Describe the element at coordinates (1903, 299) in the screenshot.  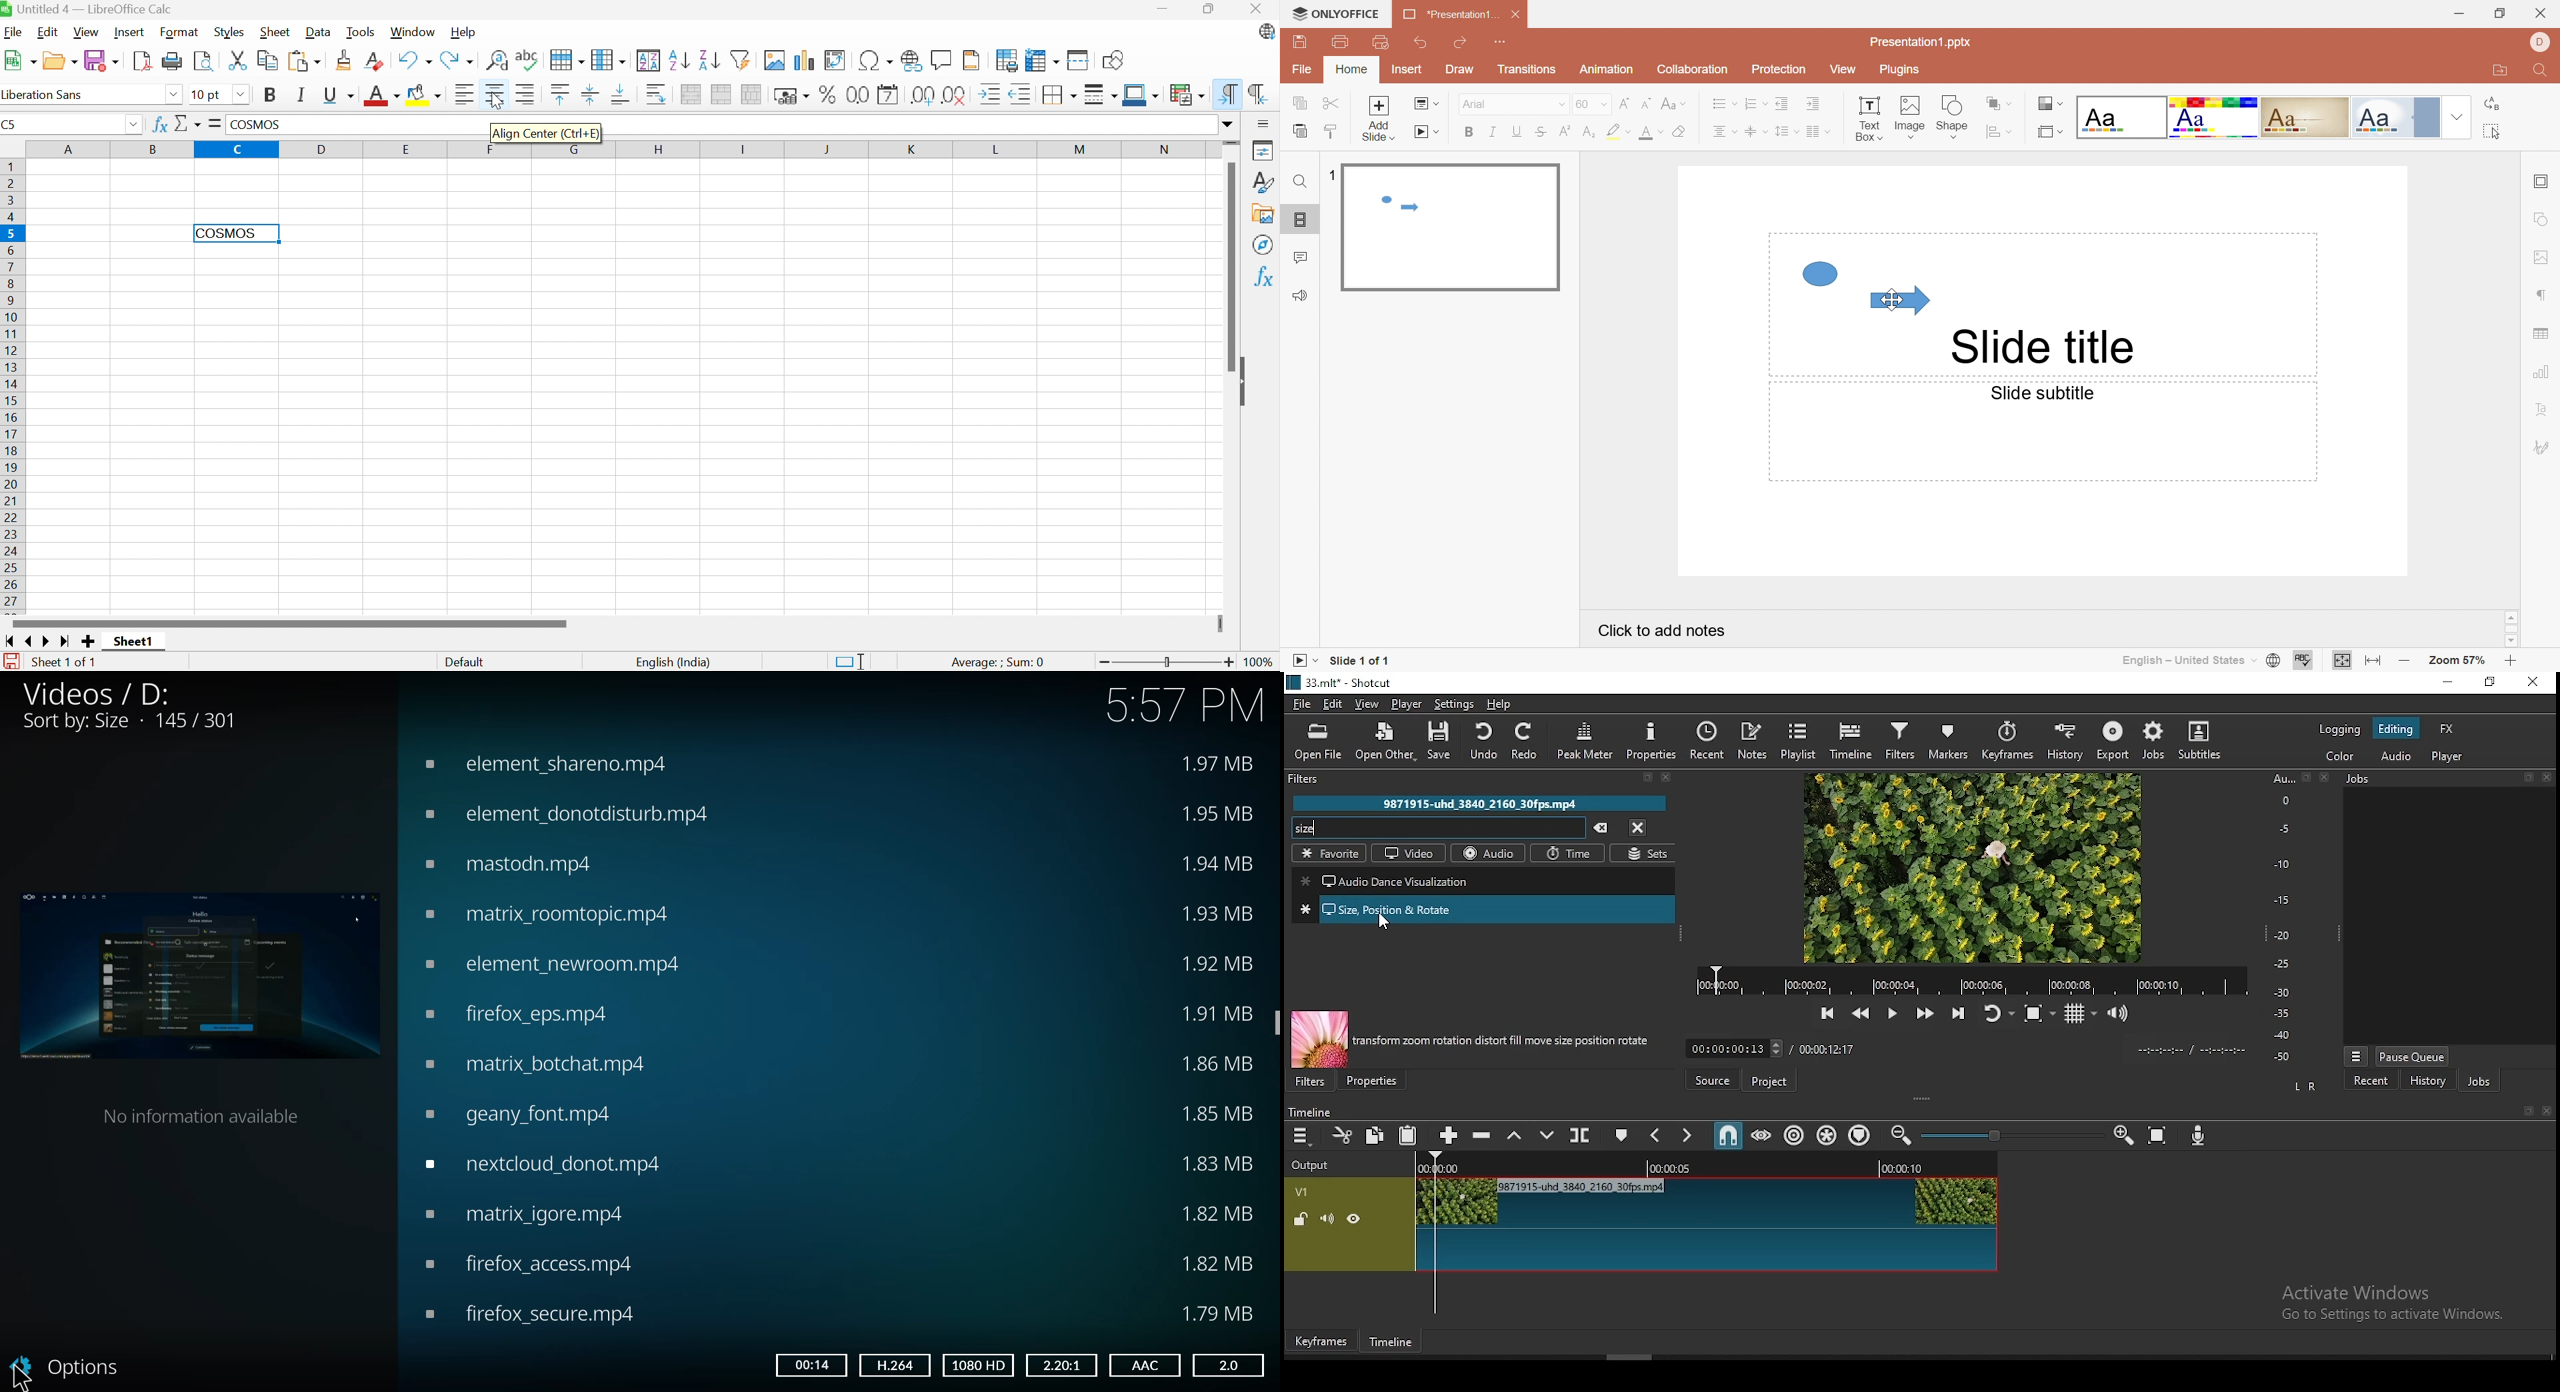
I see `Arrow` at that location.